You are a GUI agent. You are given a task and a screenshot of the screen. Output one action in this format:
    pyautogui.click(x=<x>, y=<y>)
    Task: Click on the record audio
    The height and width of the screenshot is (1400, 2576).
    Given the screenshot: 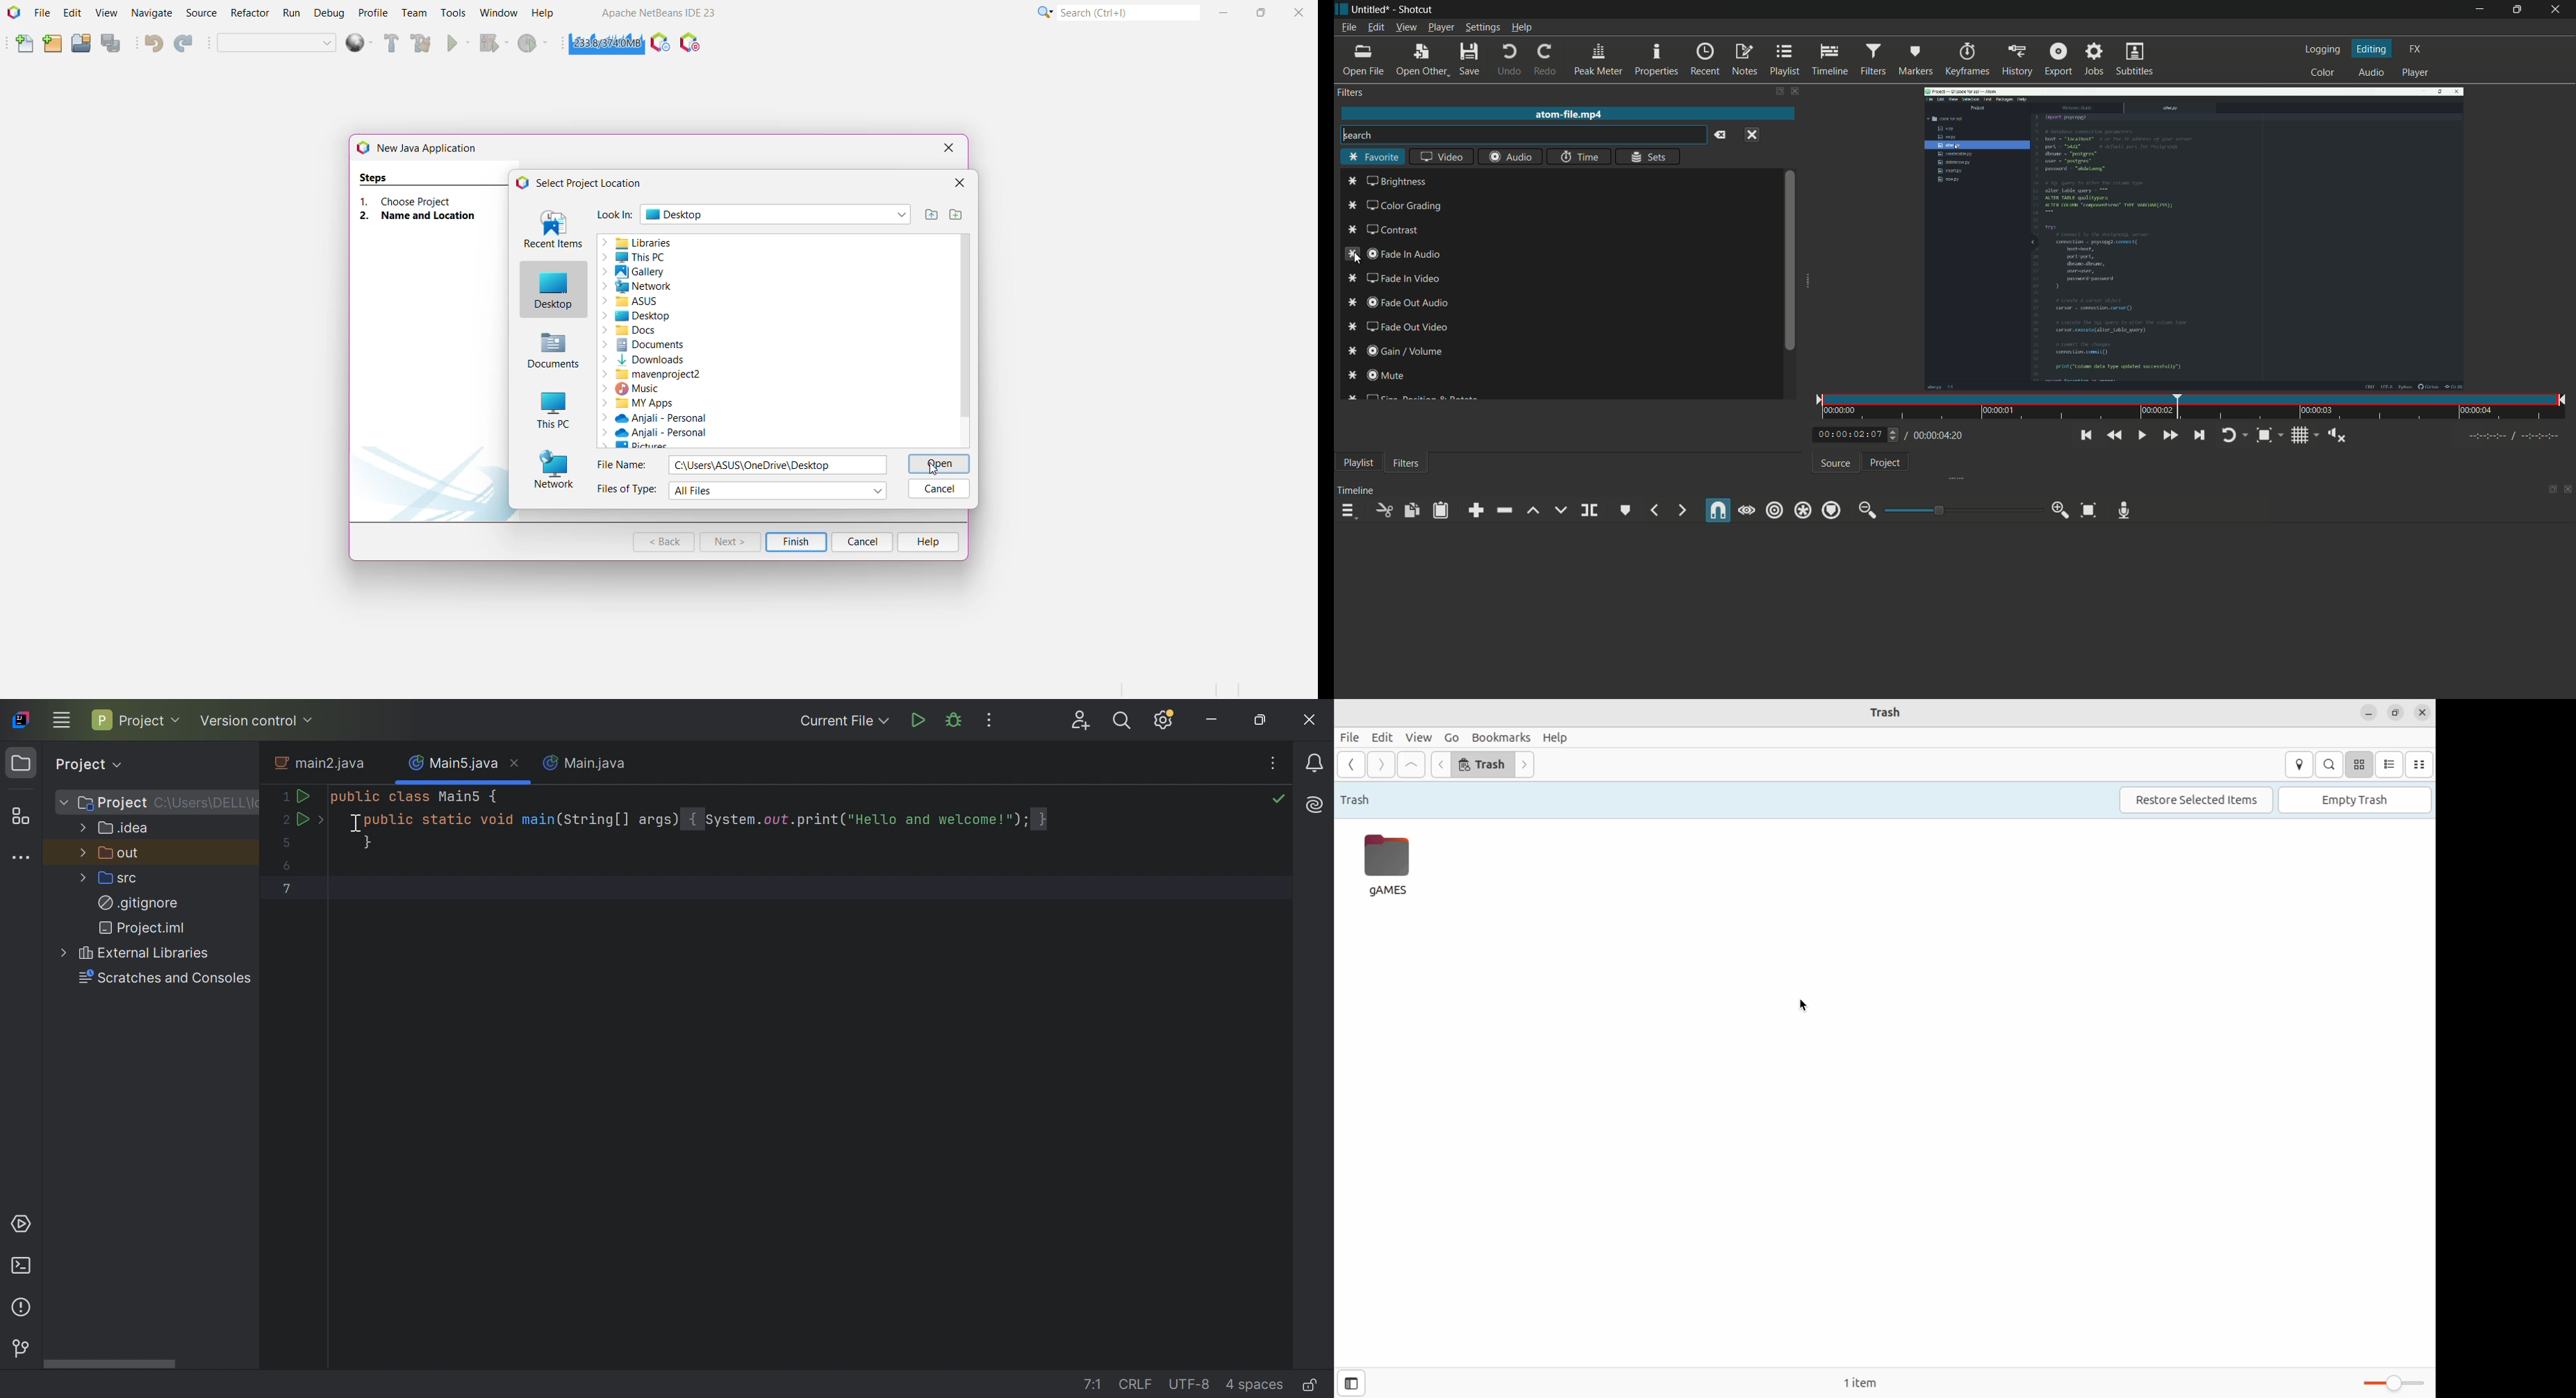 What is the action you would take?
    pyautogui.click(x=2125, y=511)
    